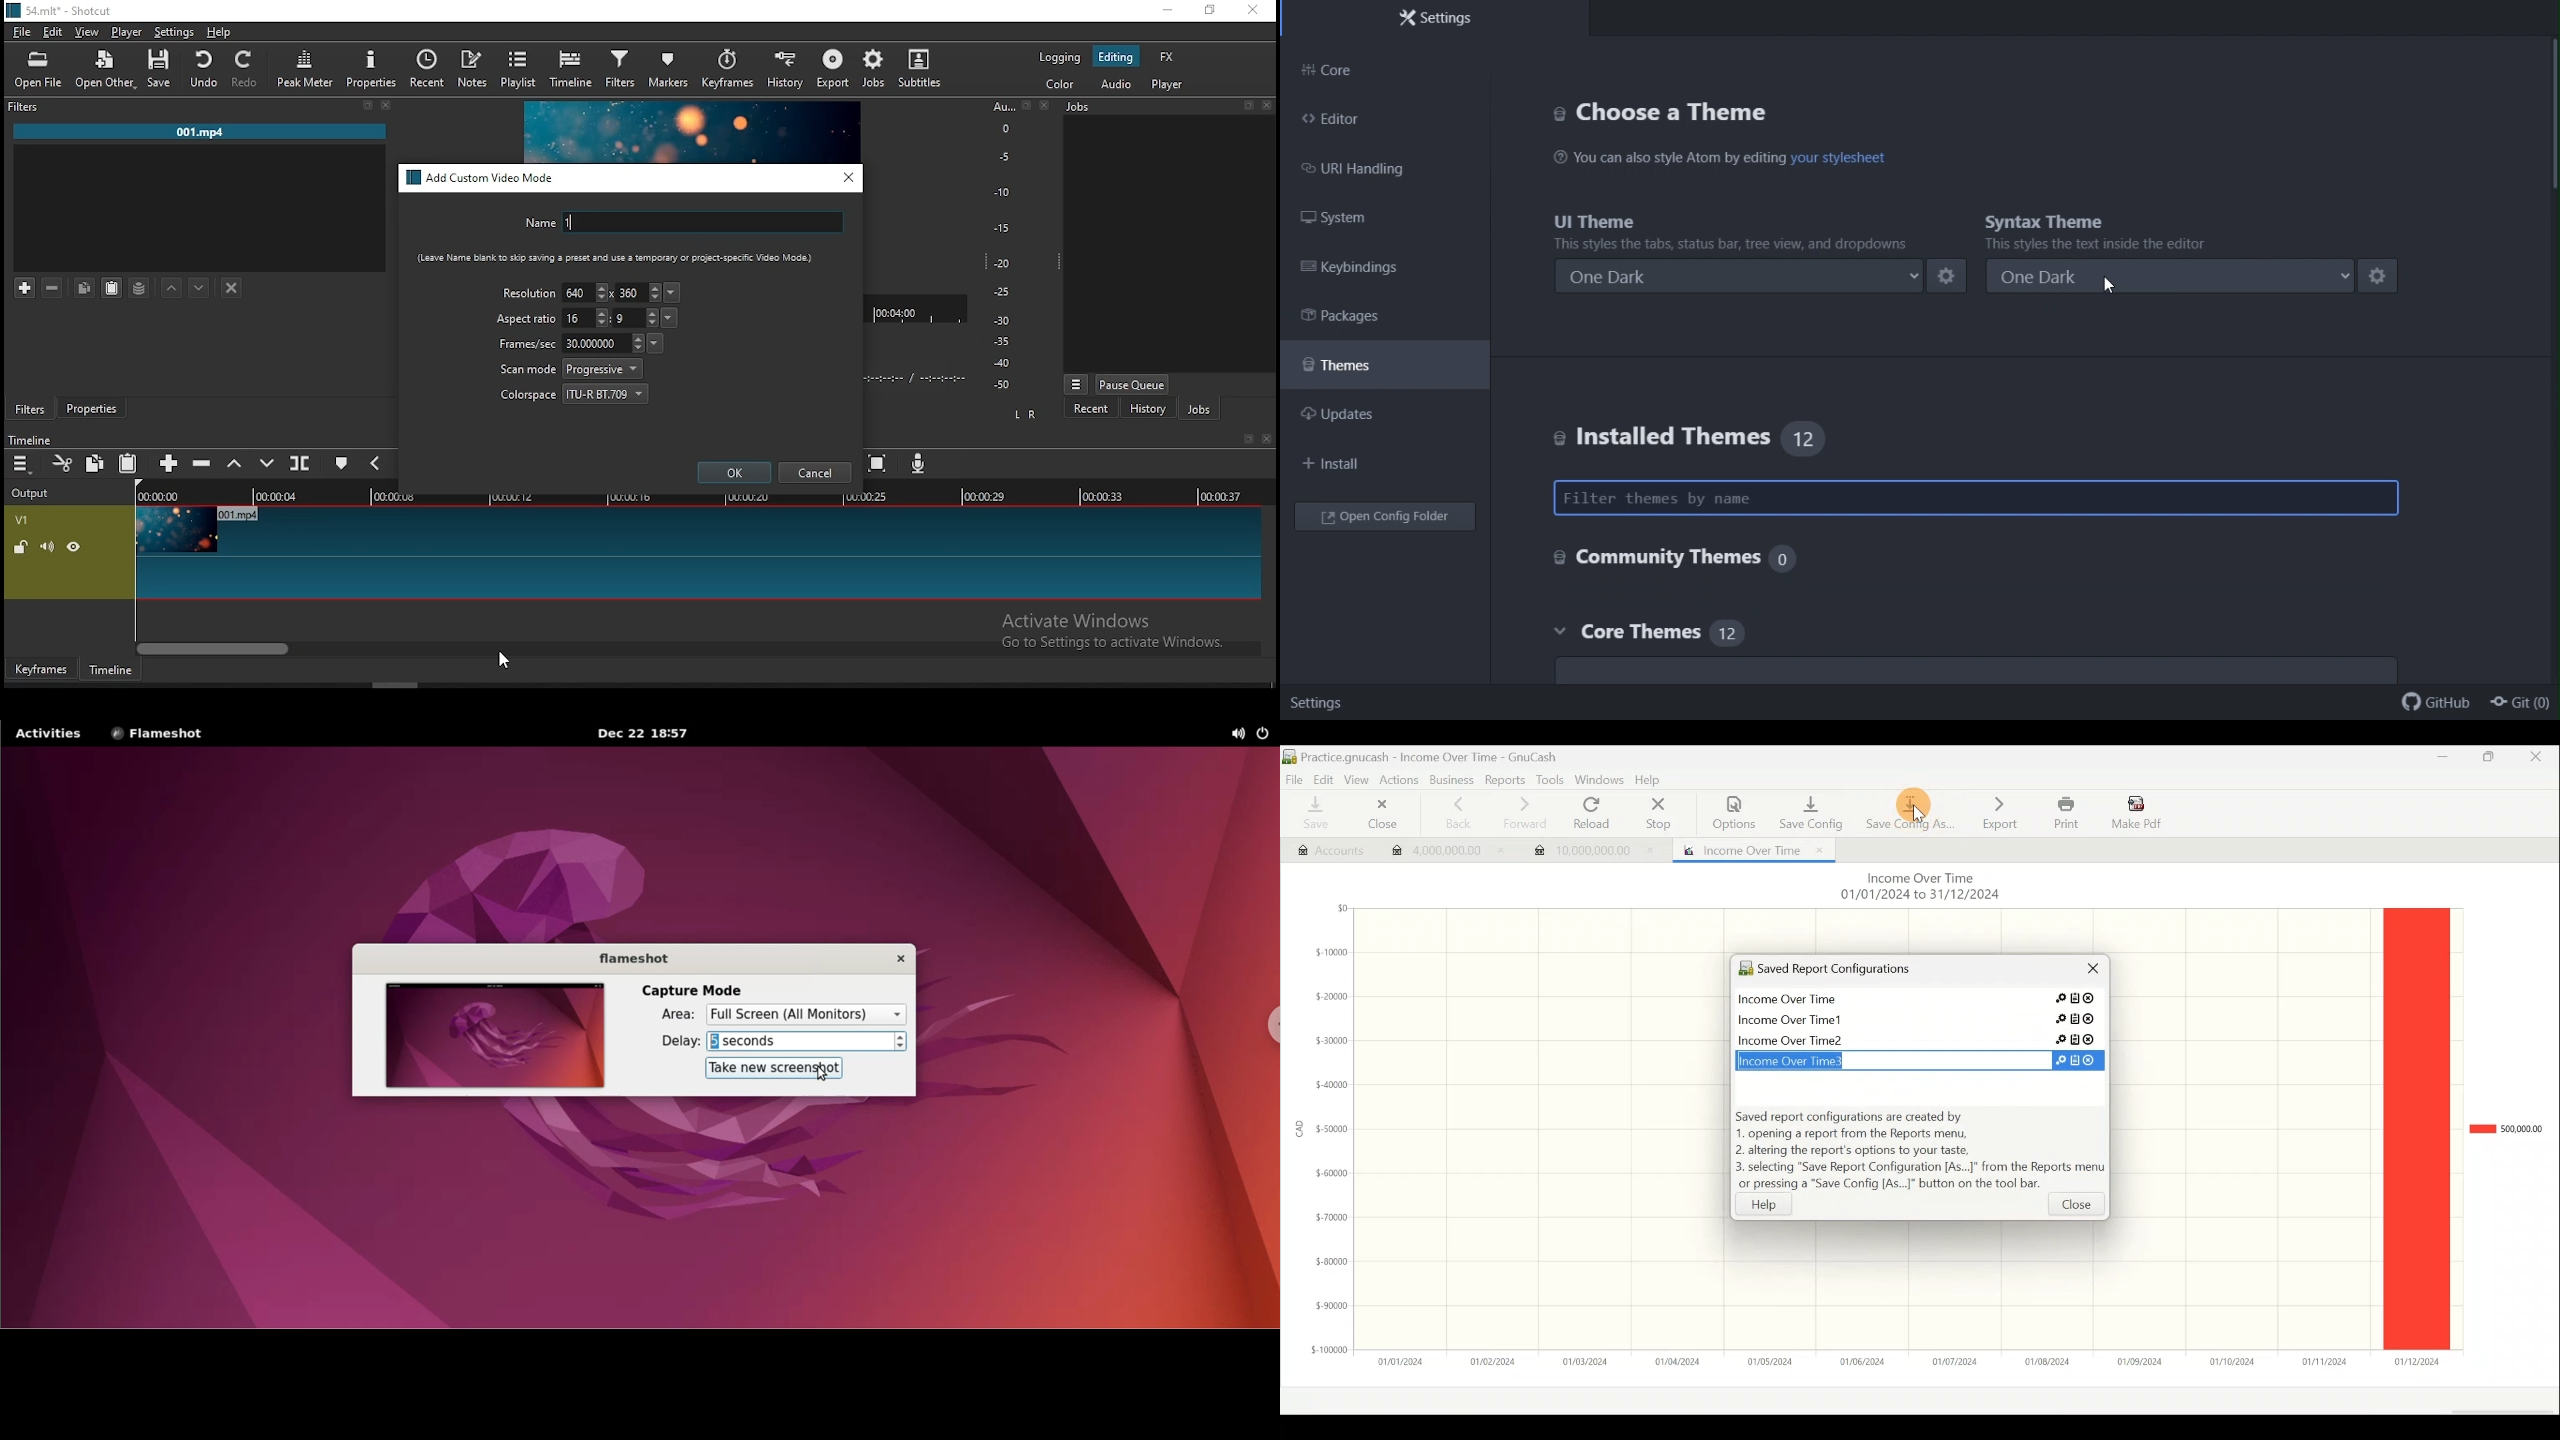 This screenshot has width=2576, height=1456. I want to click on Edit, so click(1320, 778).